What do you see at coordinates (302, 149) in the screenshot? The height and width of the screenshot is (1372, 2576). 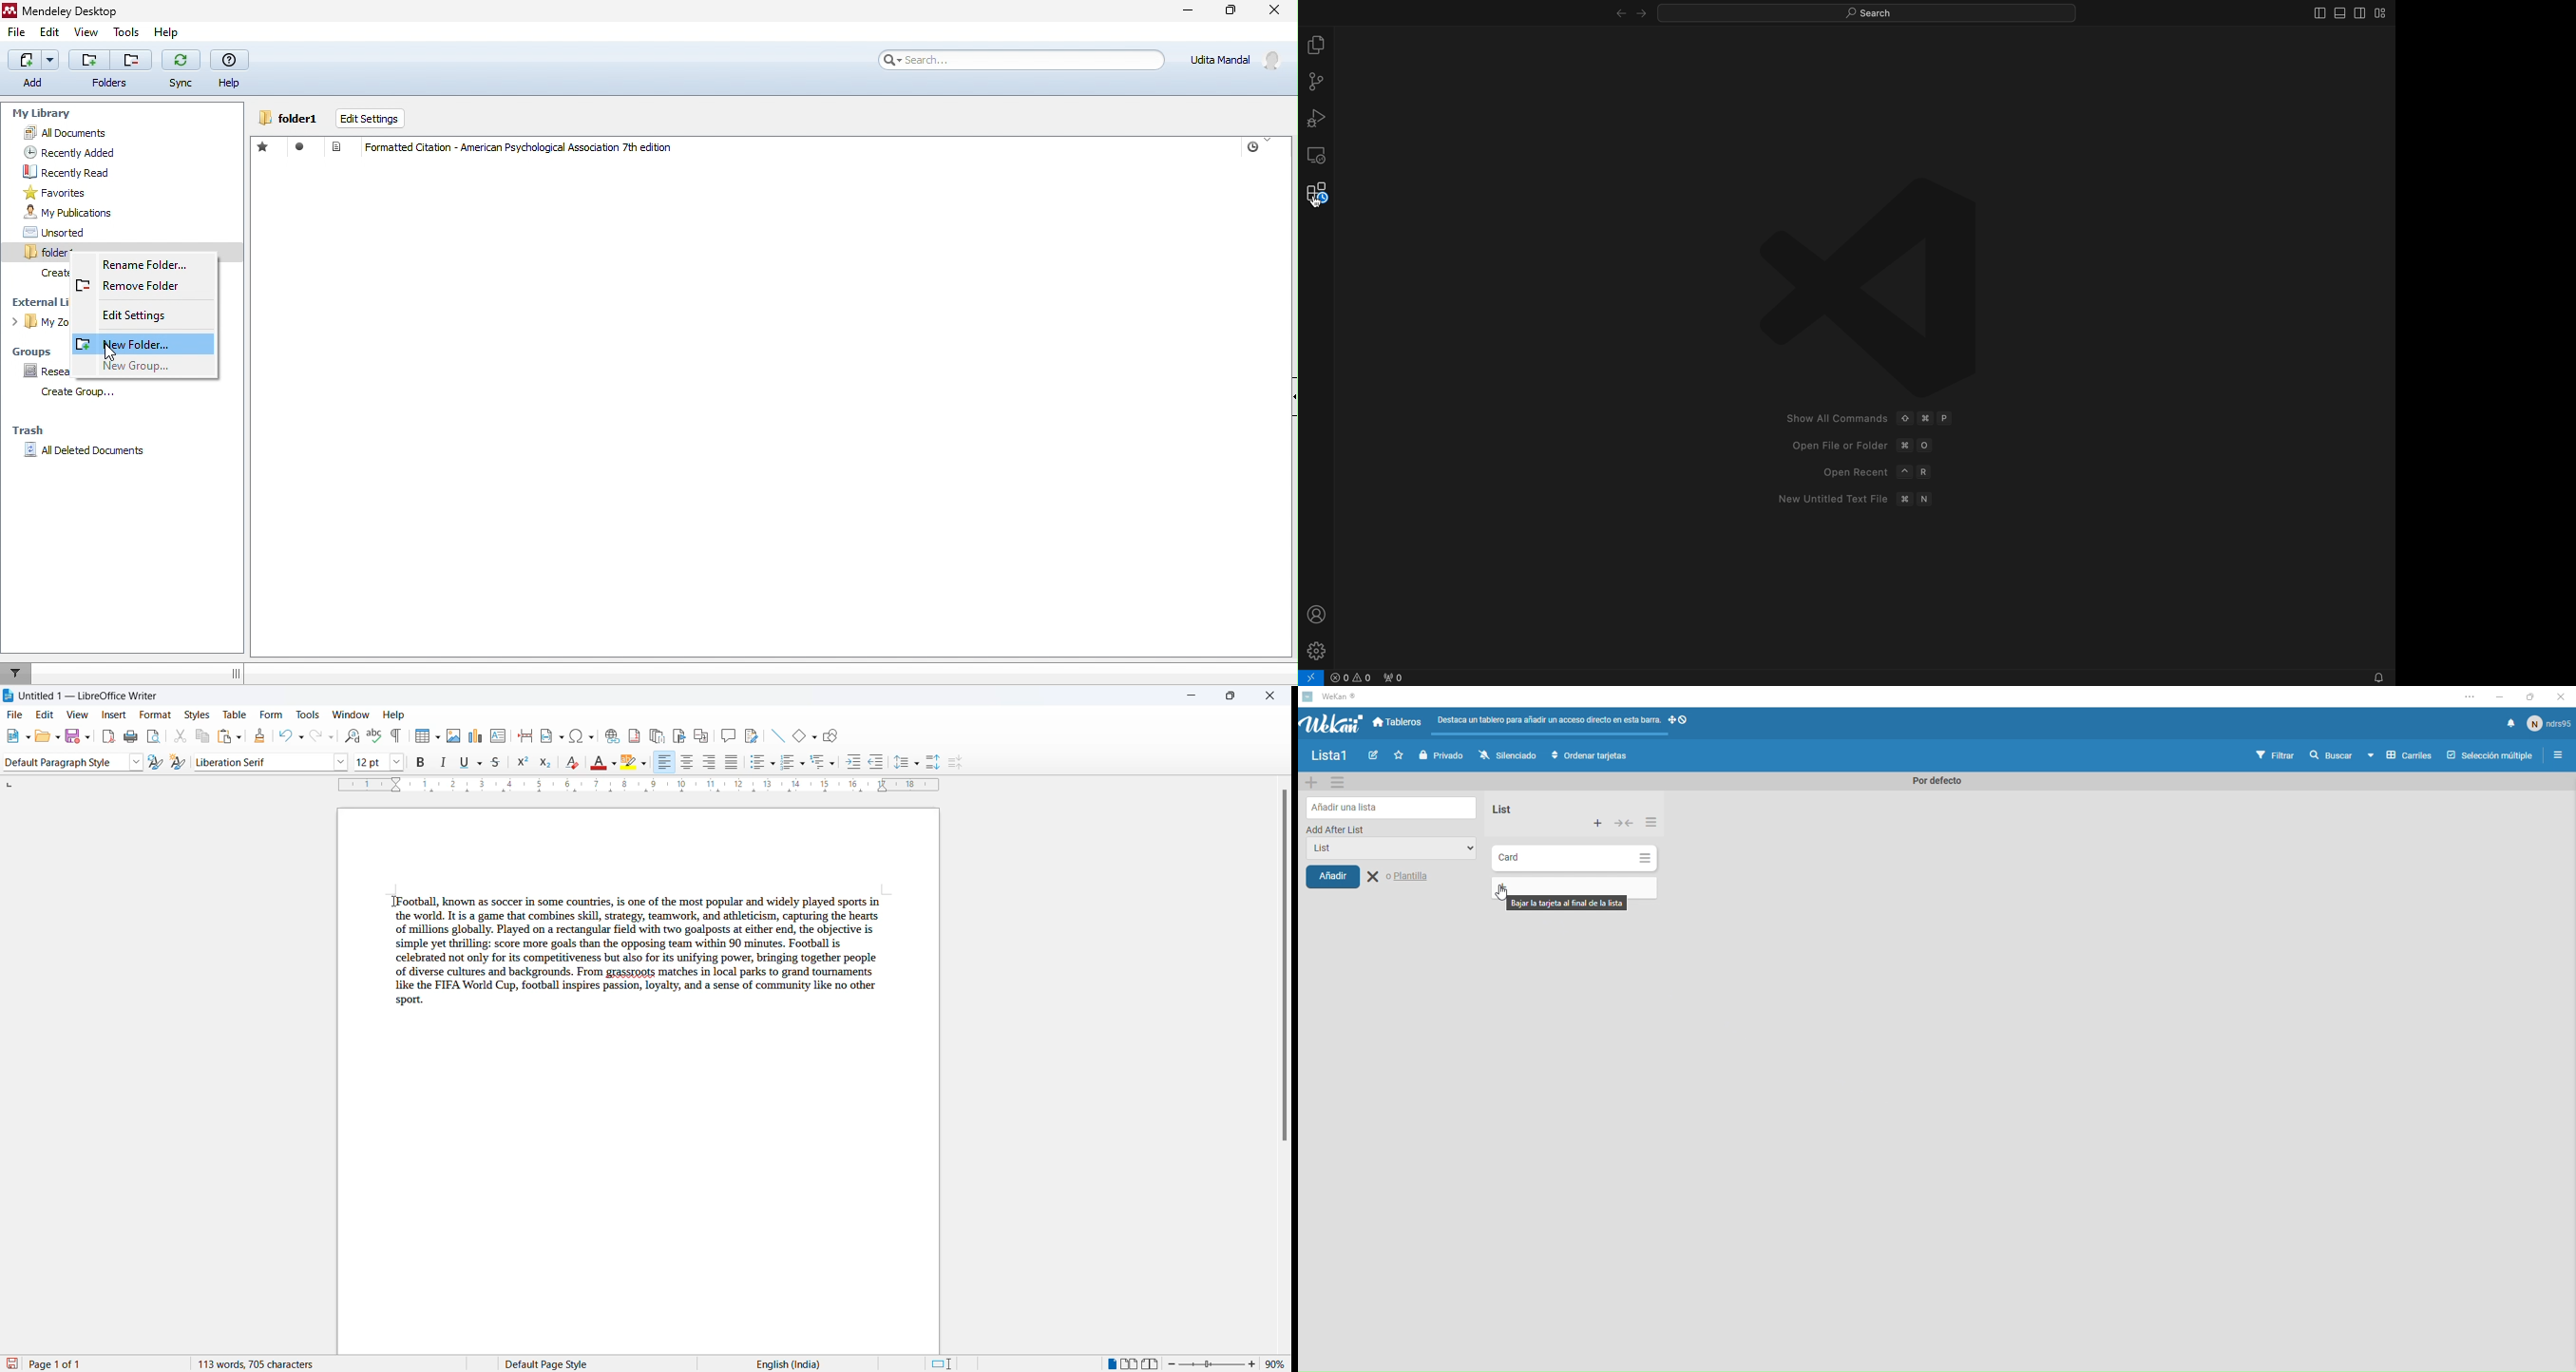 I see `read/ unread` at bounding box center [302, 149].